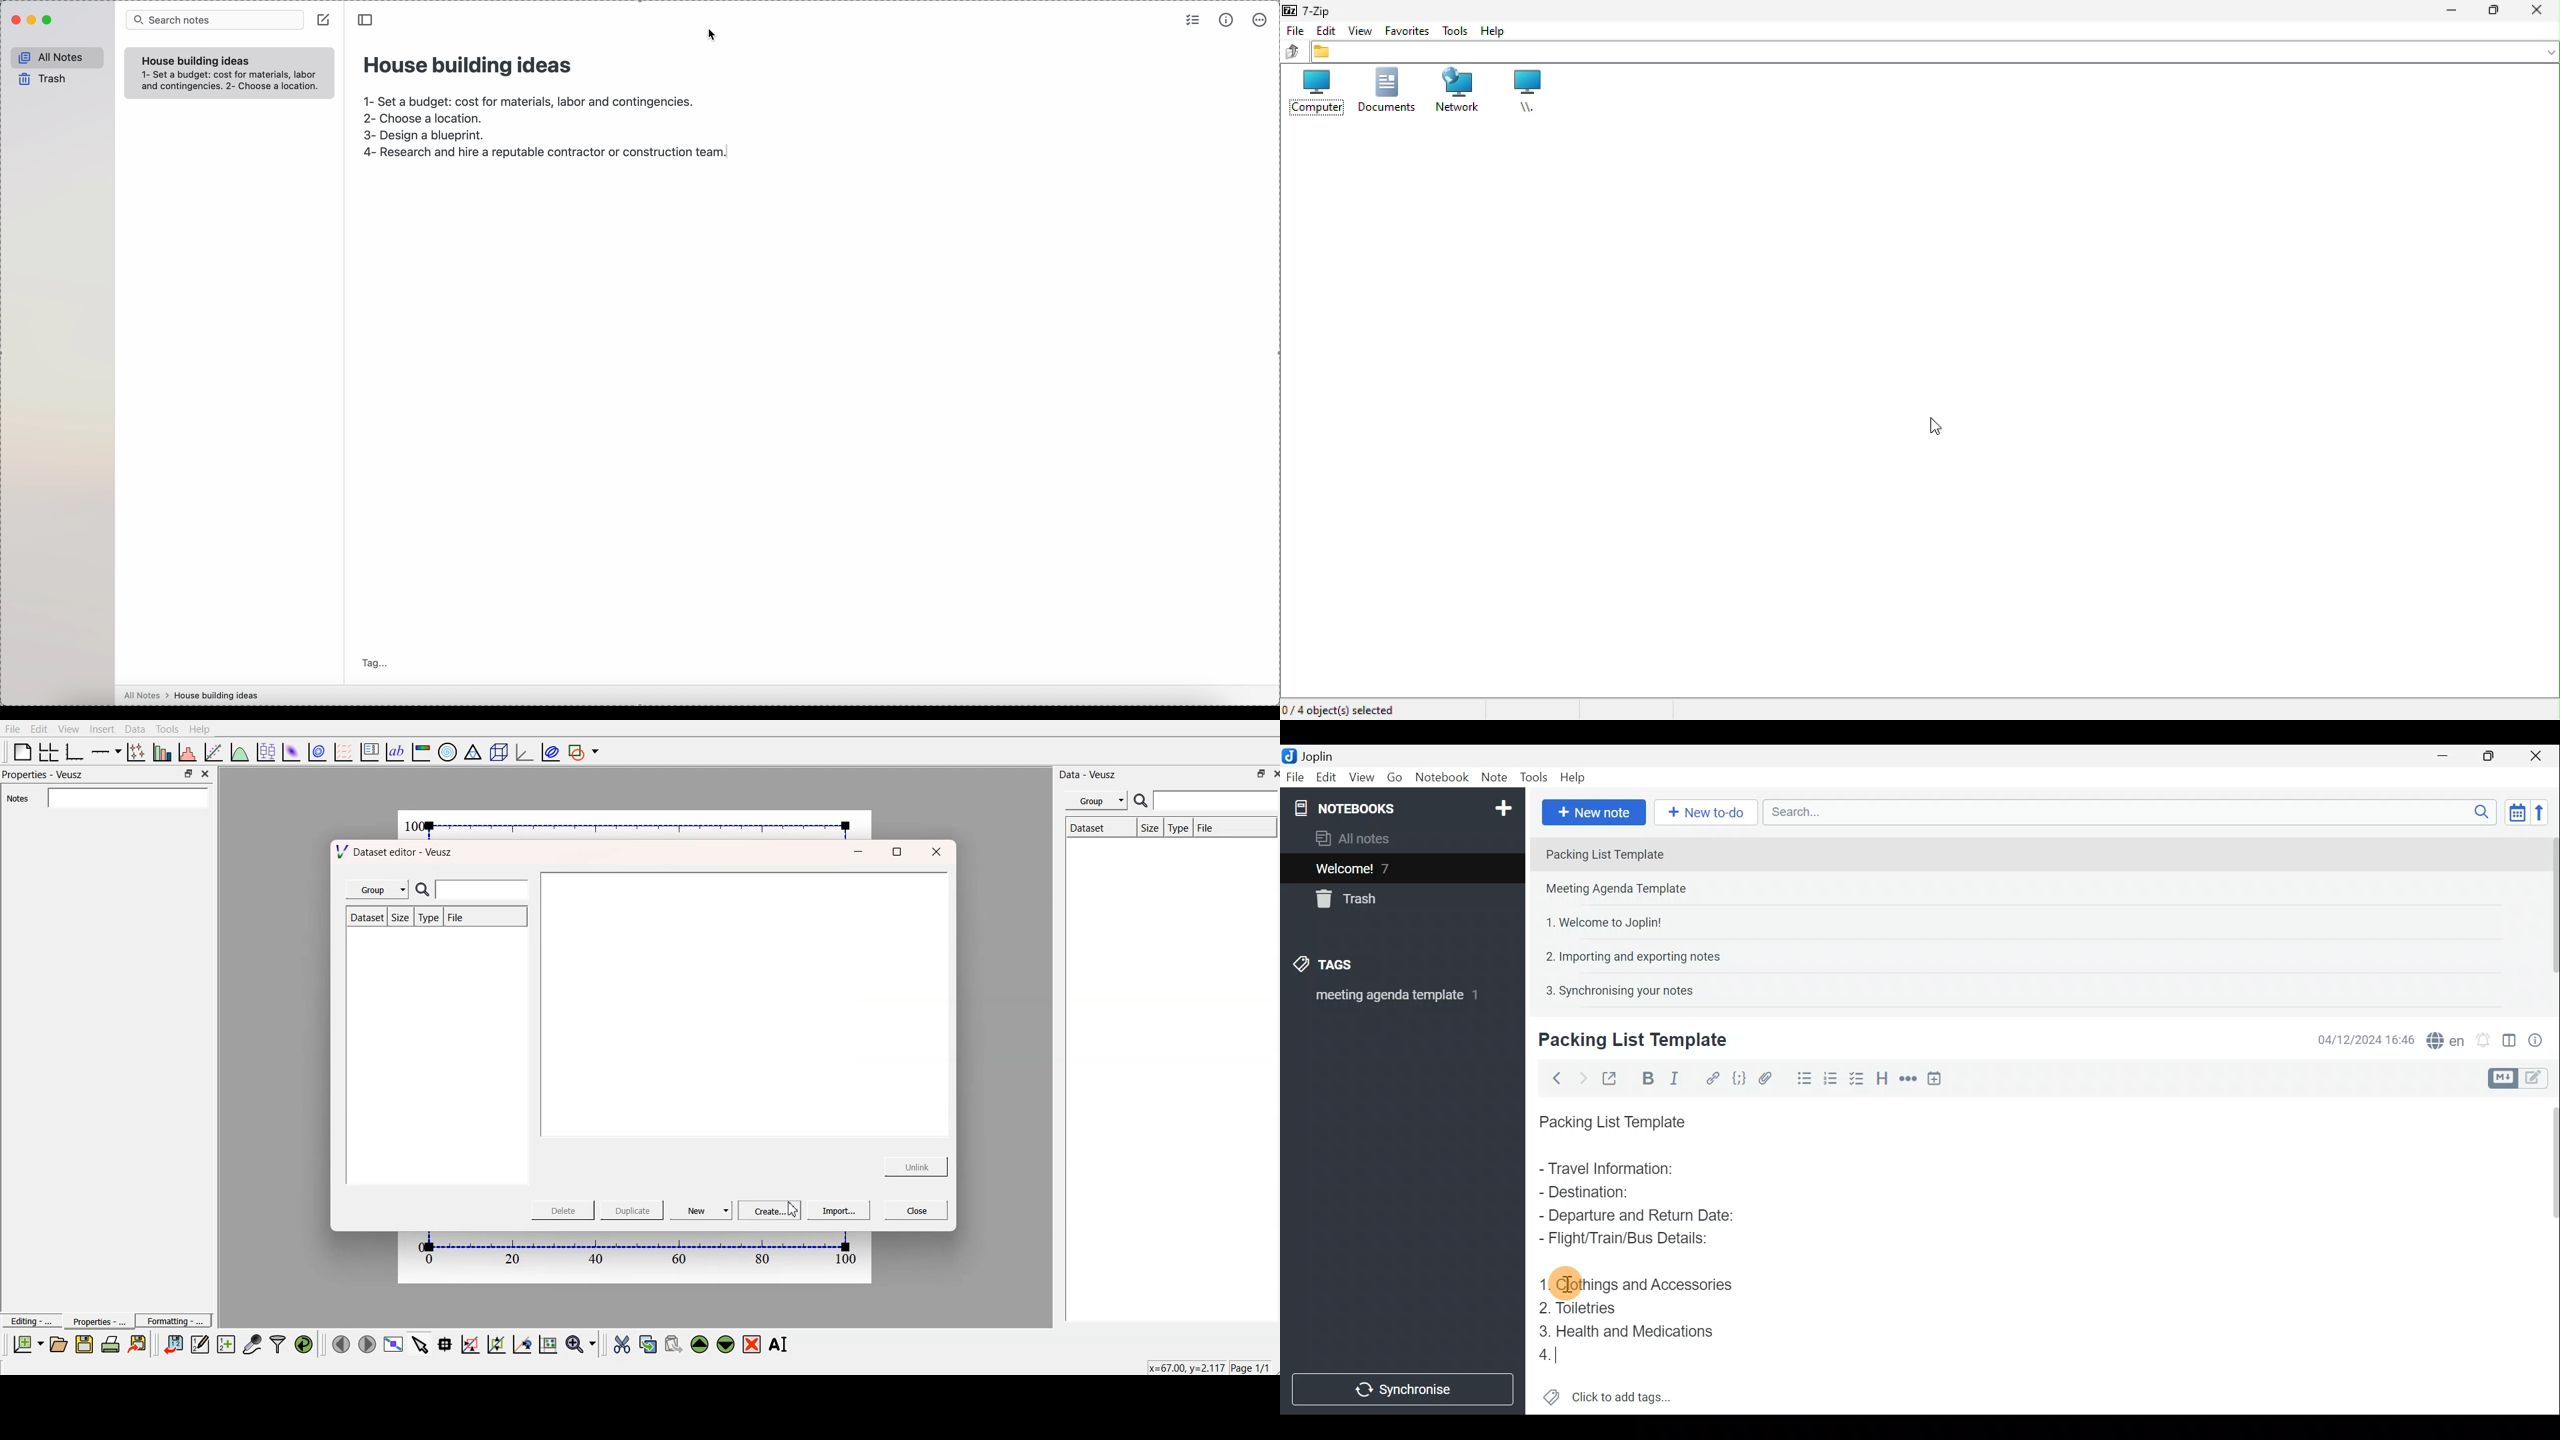 The height and width of the screenshot is (1456, 2576). What do you see at coordinates (137, 752) in the screenshot?
I see `plot points with lines` at bounding box center [137, 752].